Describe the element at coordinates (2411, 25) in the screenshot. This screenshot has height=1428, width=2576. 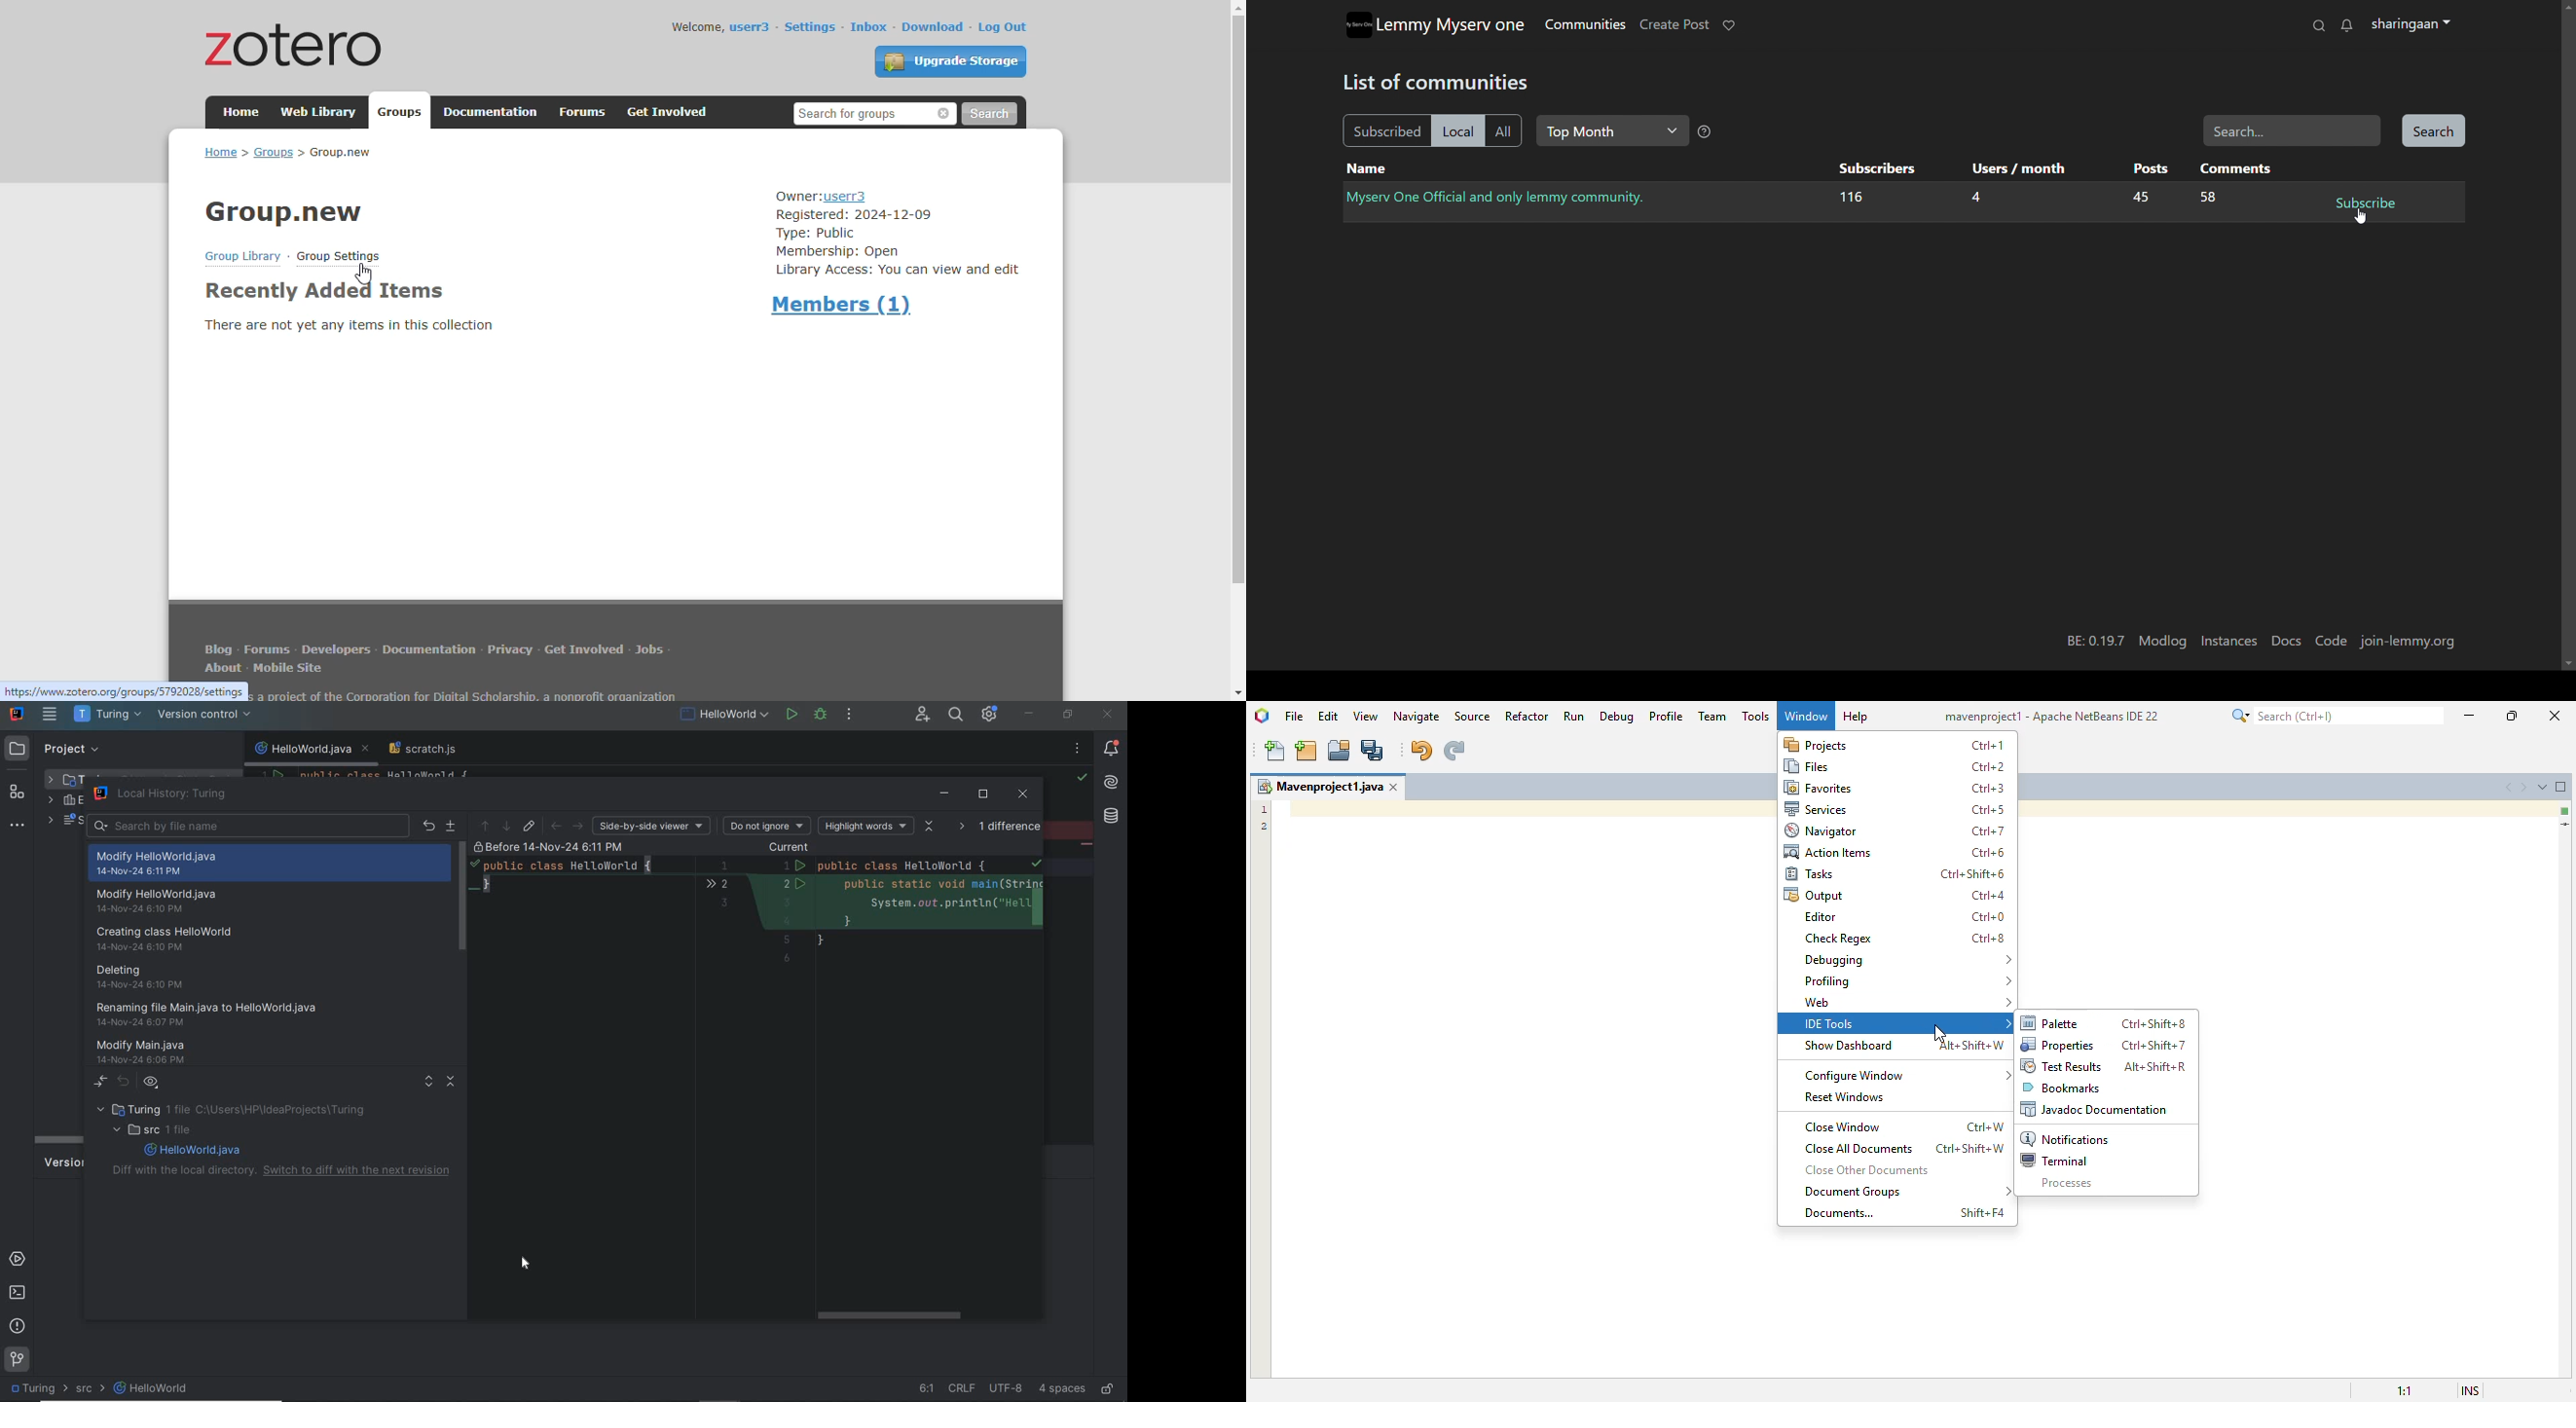
I see `profile` at that location.